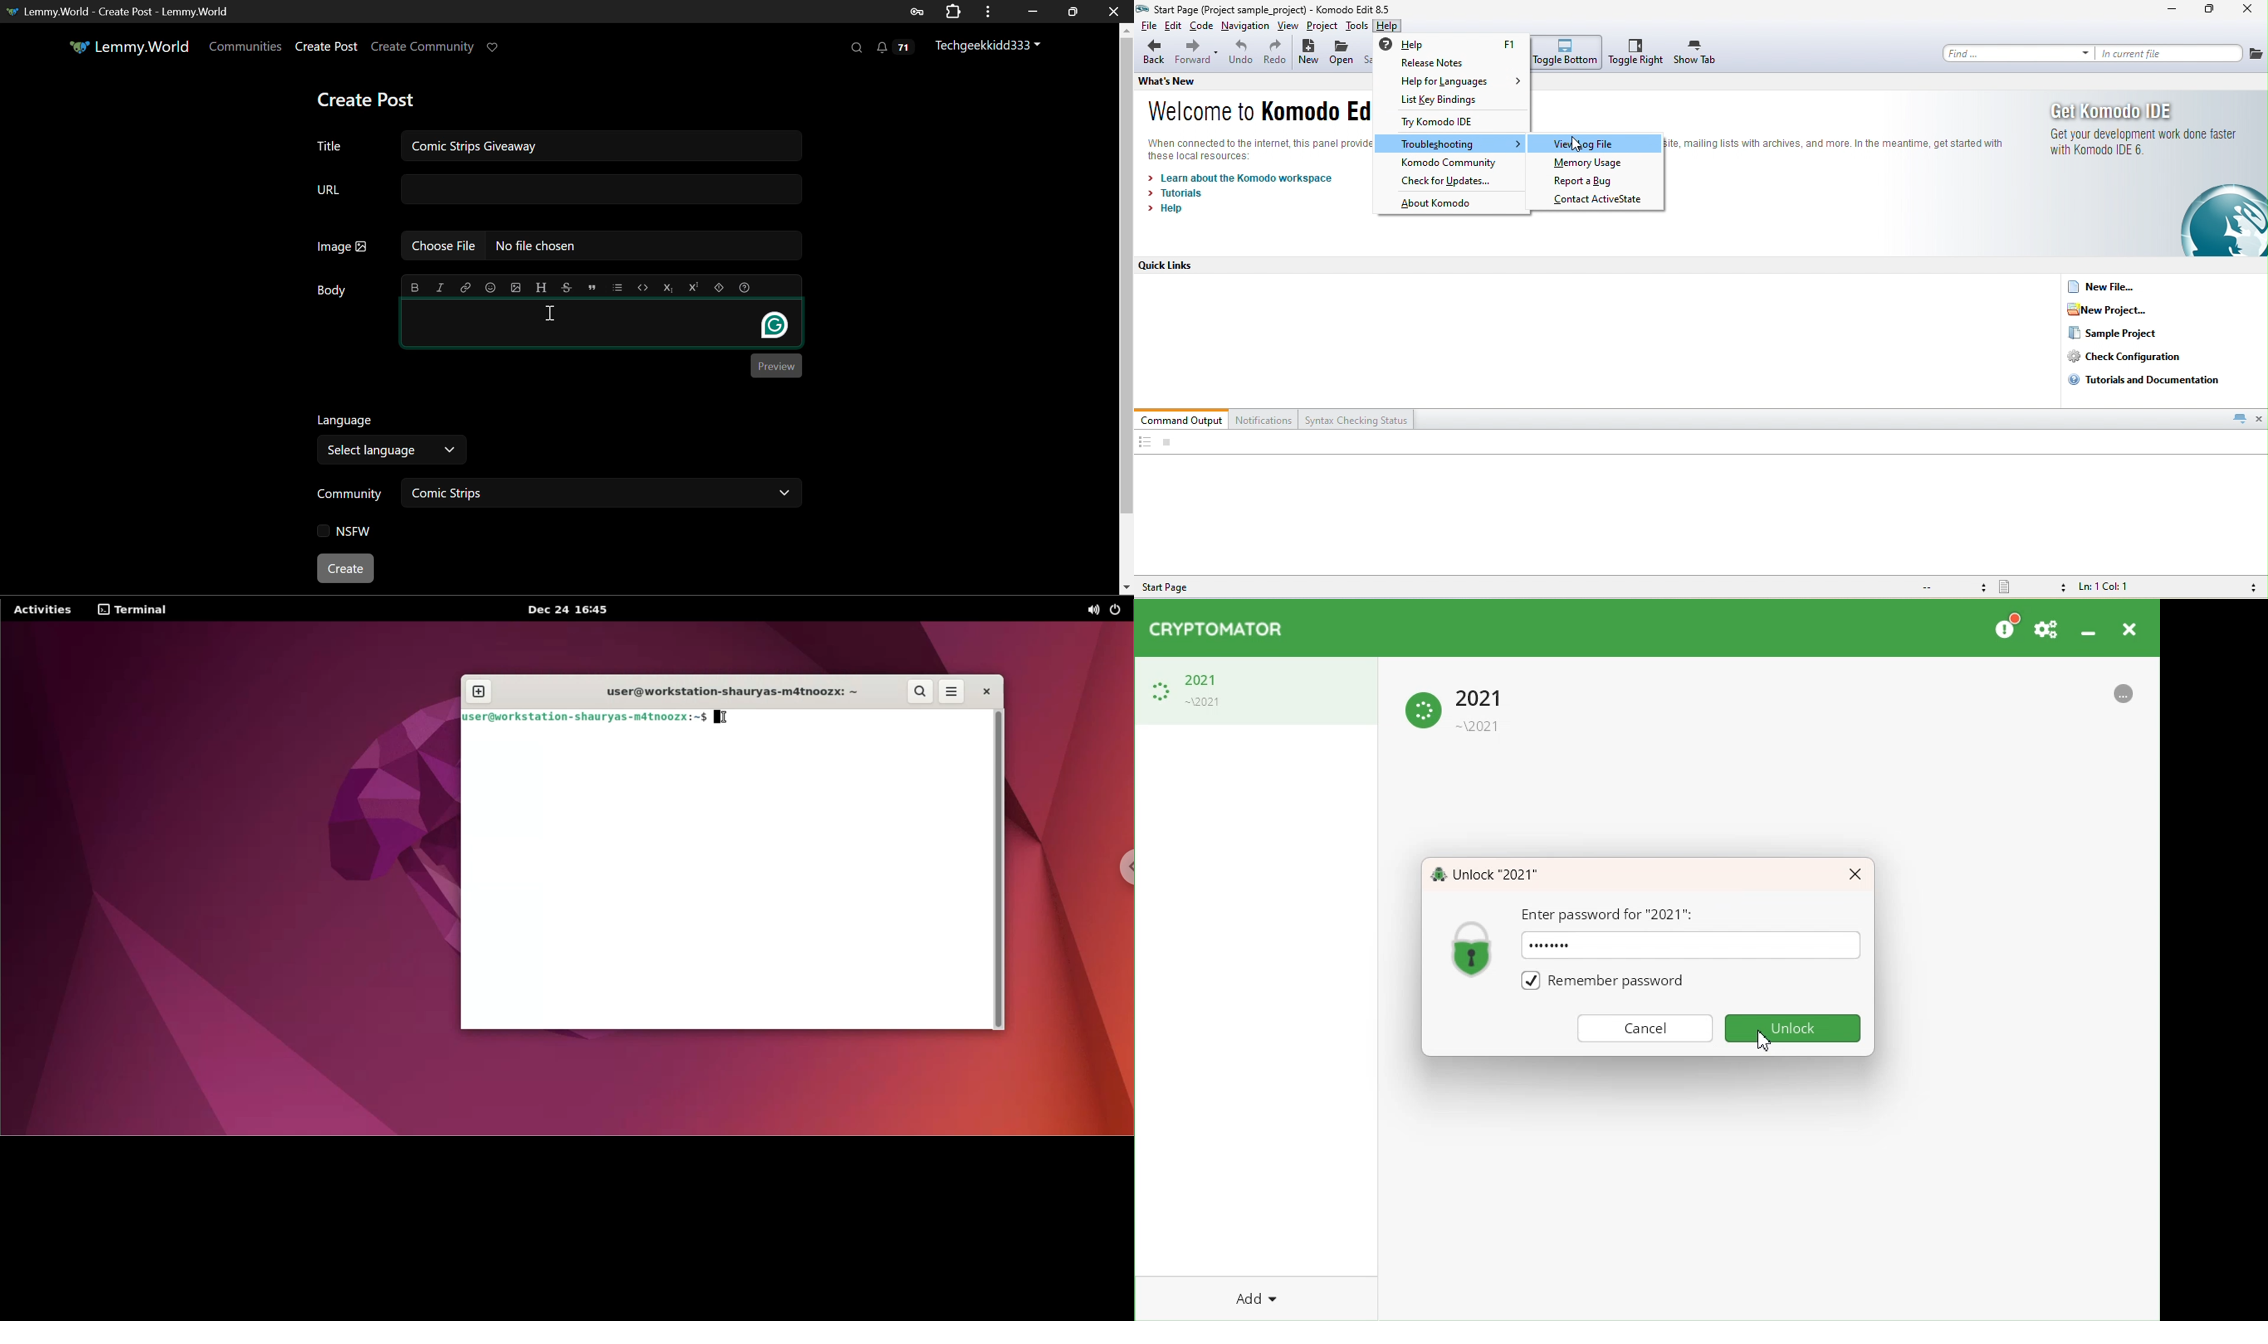  I want to click on list key bindings, so click(1456, 100).